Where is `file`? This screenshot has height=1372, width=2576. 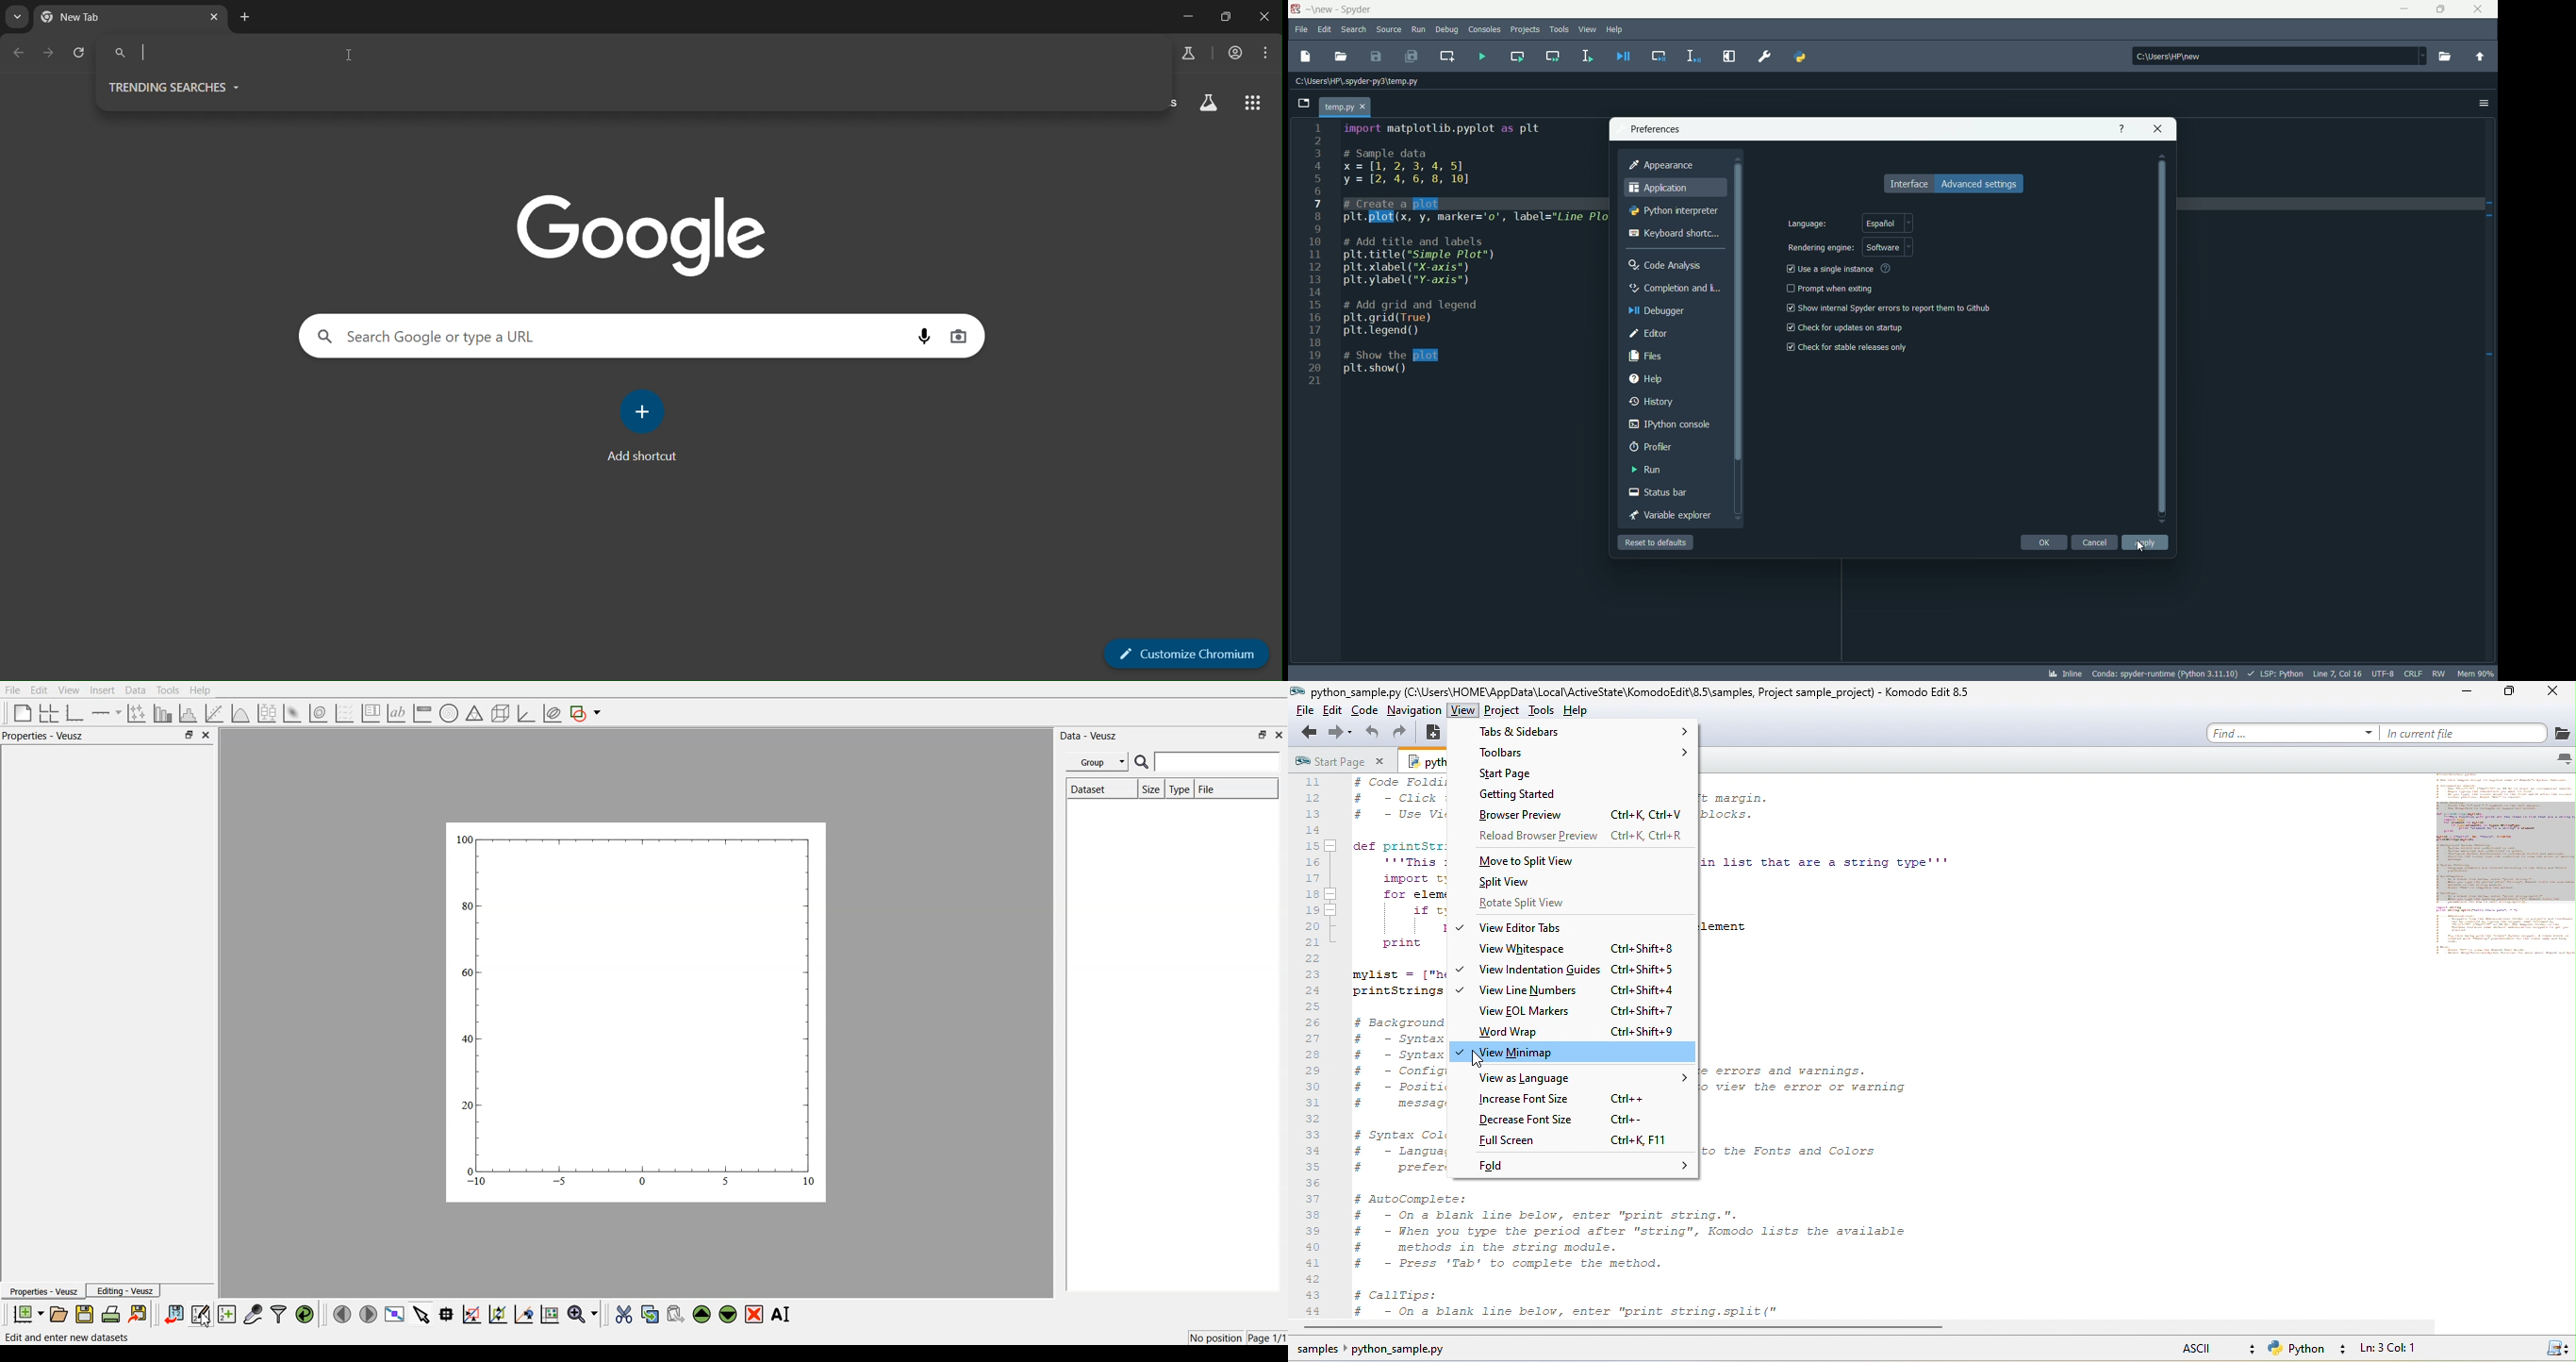
file is located at coordinates (1301, 31).